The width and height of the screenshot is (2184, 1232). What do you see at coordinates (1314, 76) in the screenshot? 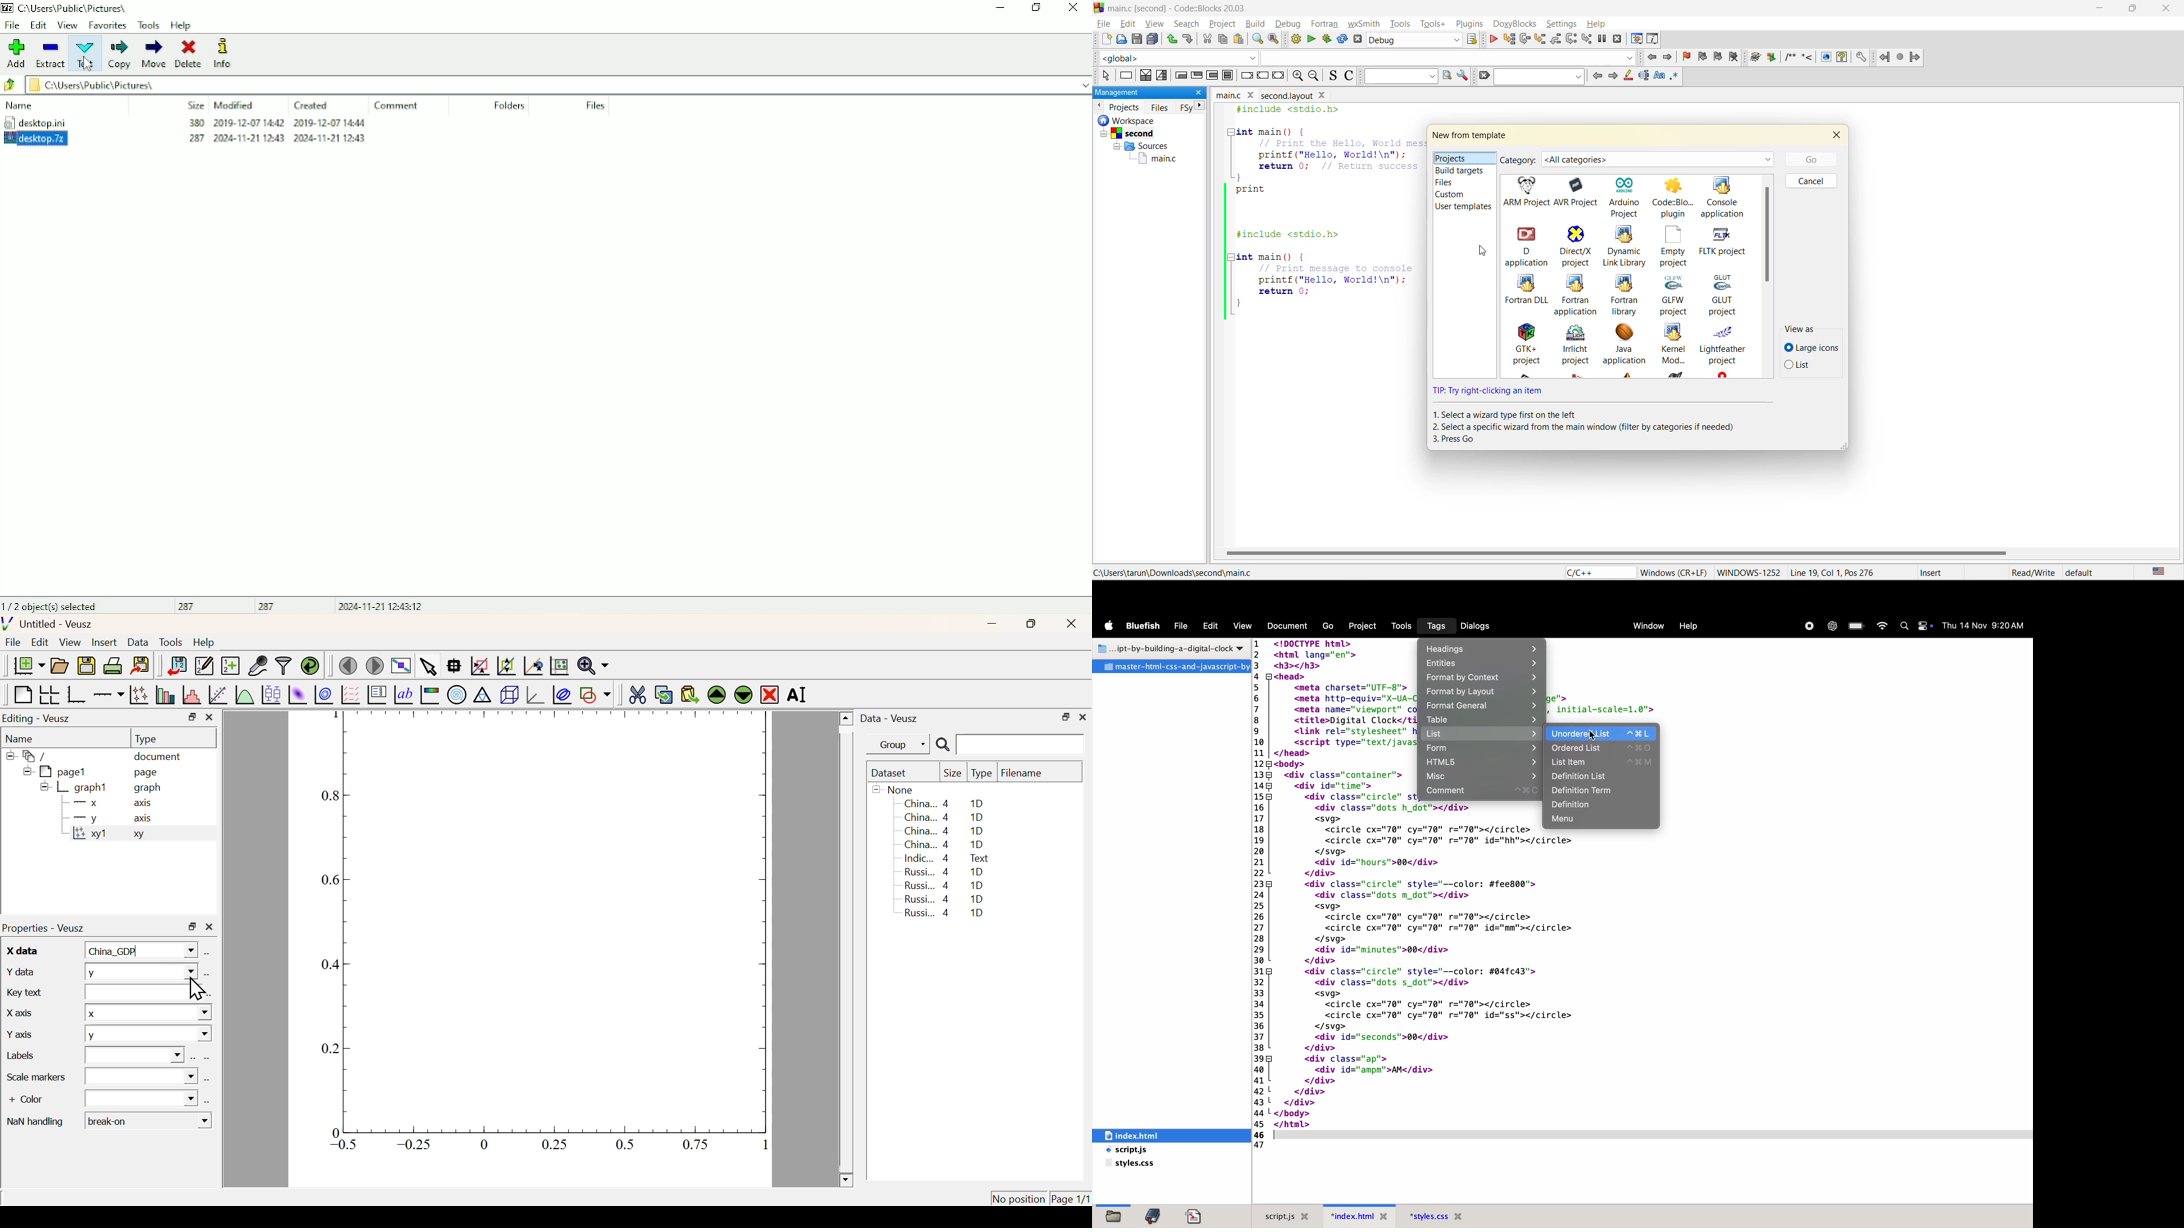
I see `zoom out` at bounding box center [1314, 76].